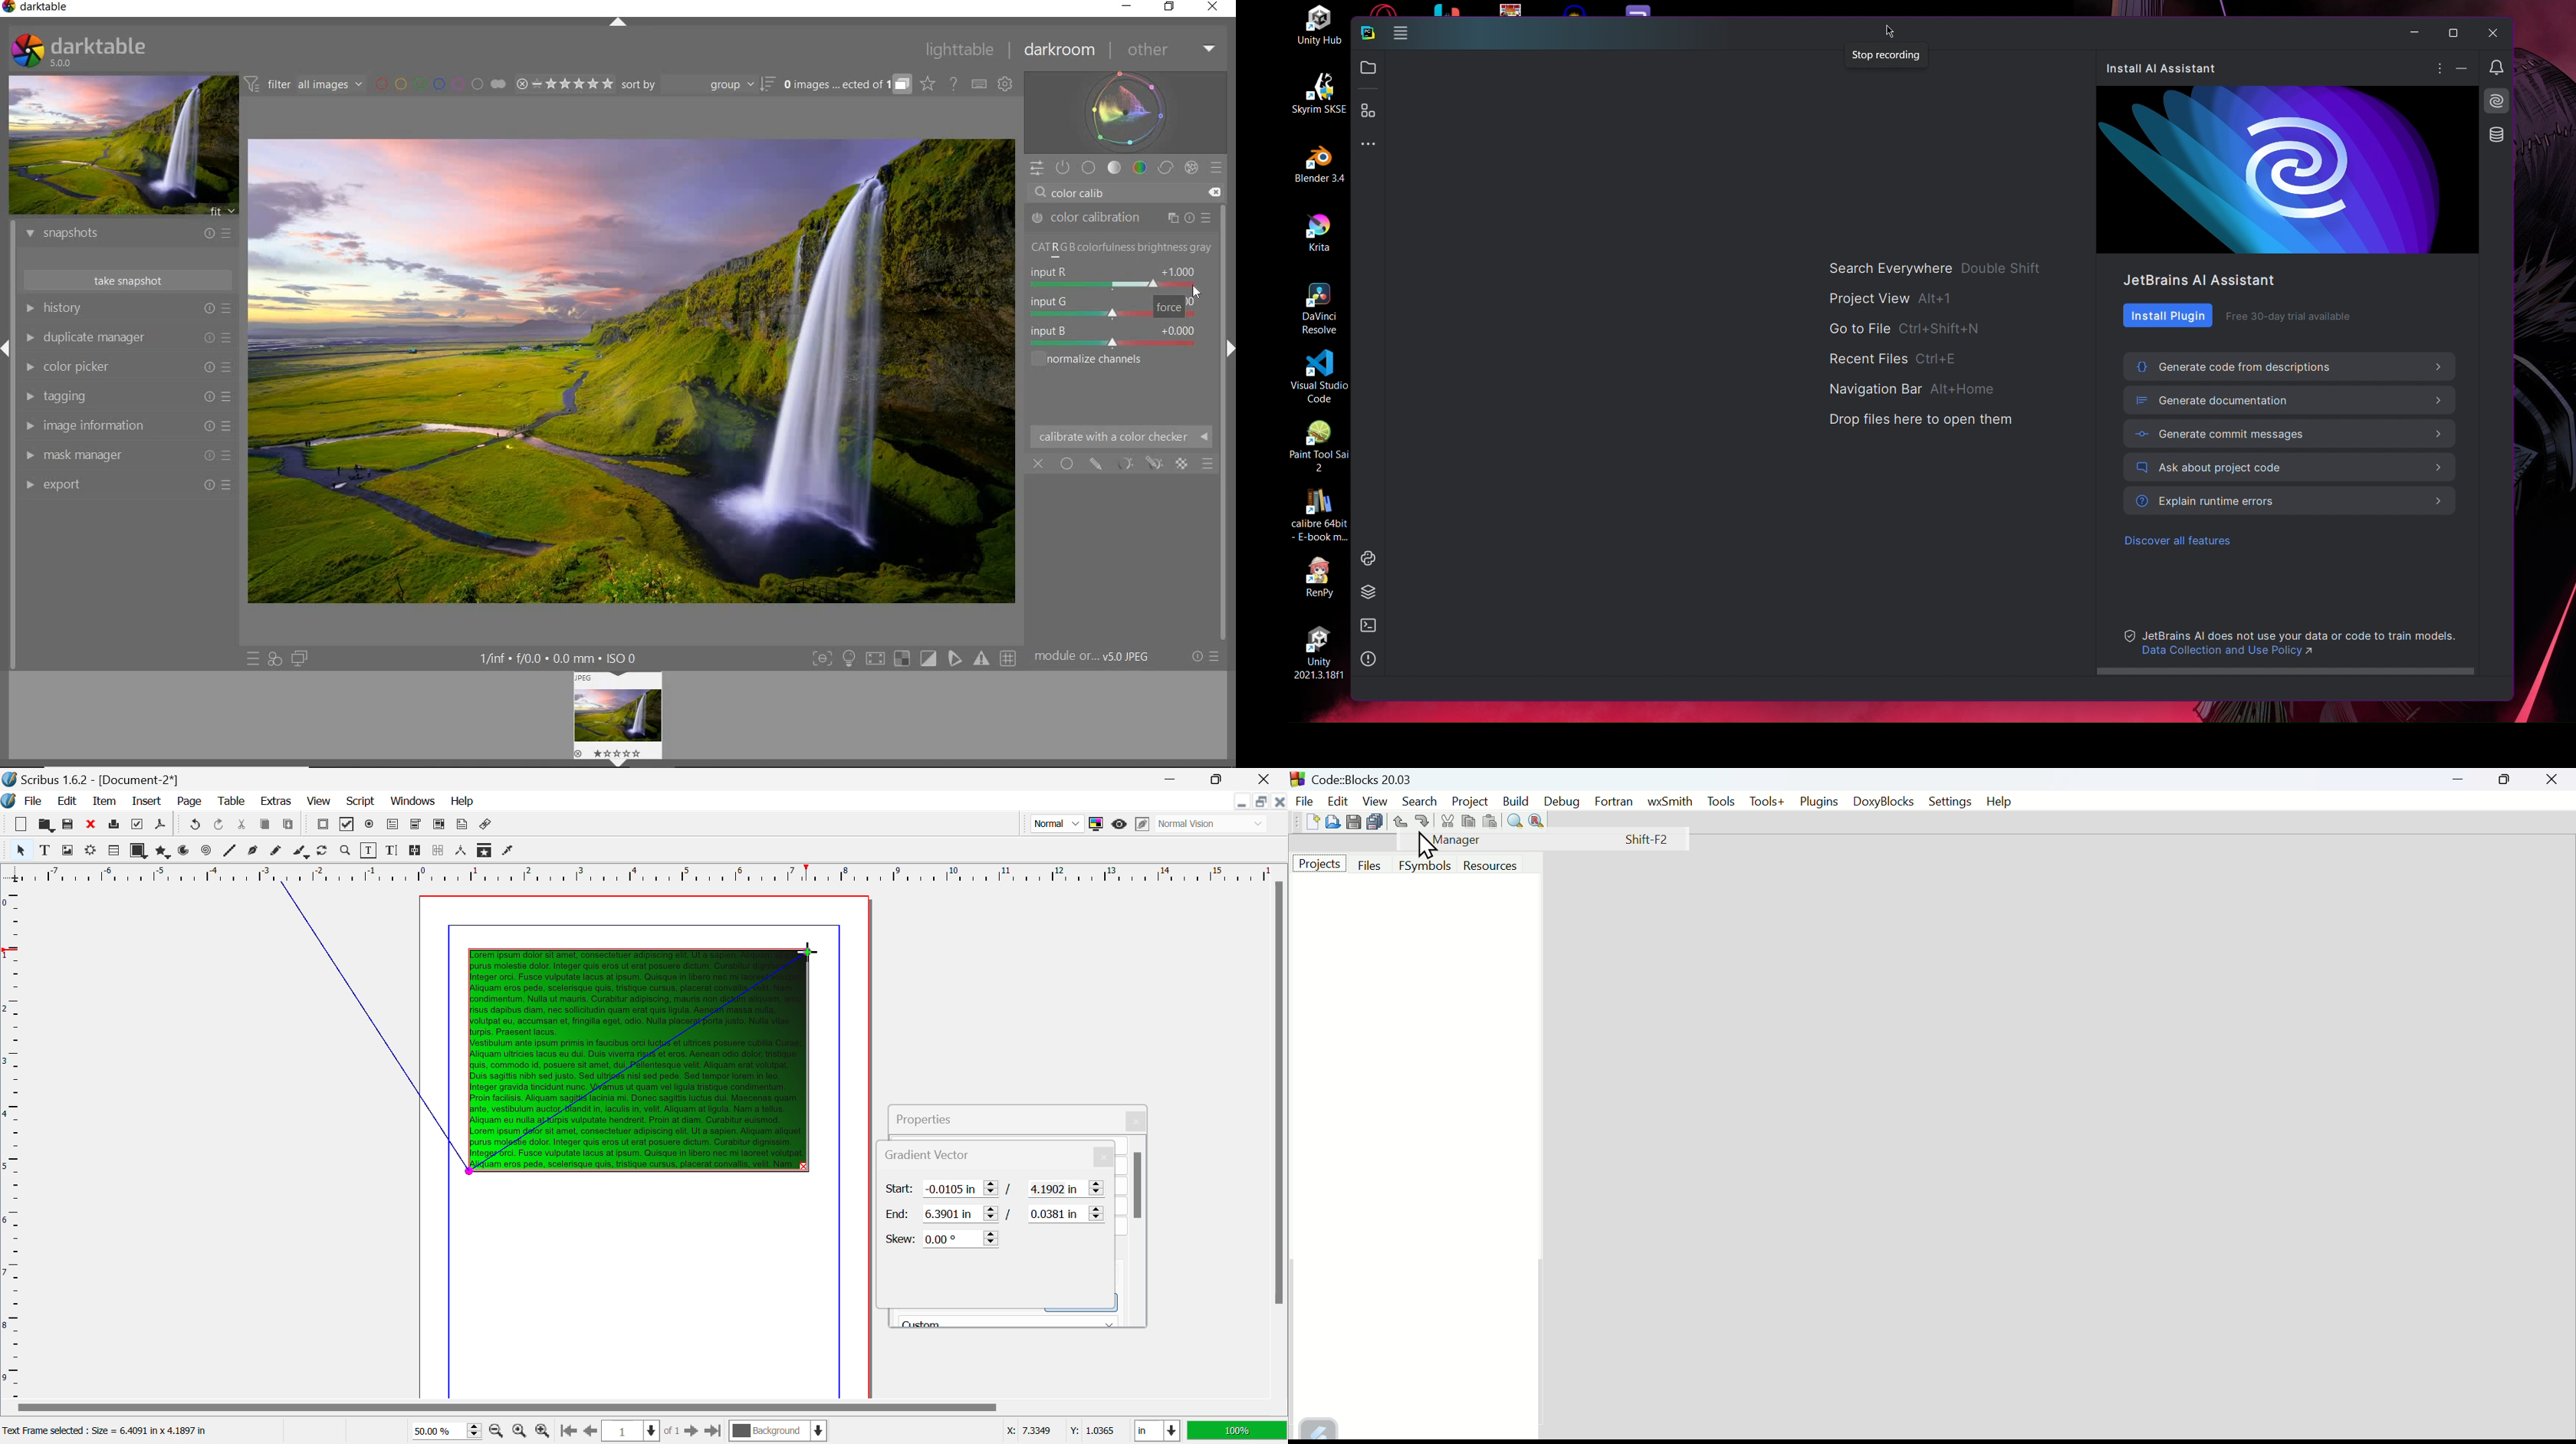 The width and height of the screenshot is (2576, 1456). I want to click on Pdf List Box, so click(439, 826).